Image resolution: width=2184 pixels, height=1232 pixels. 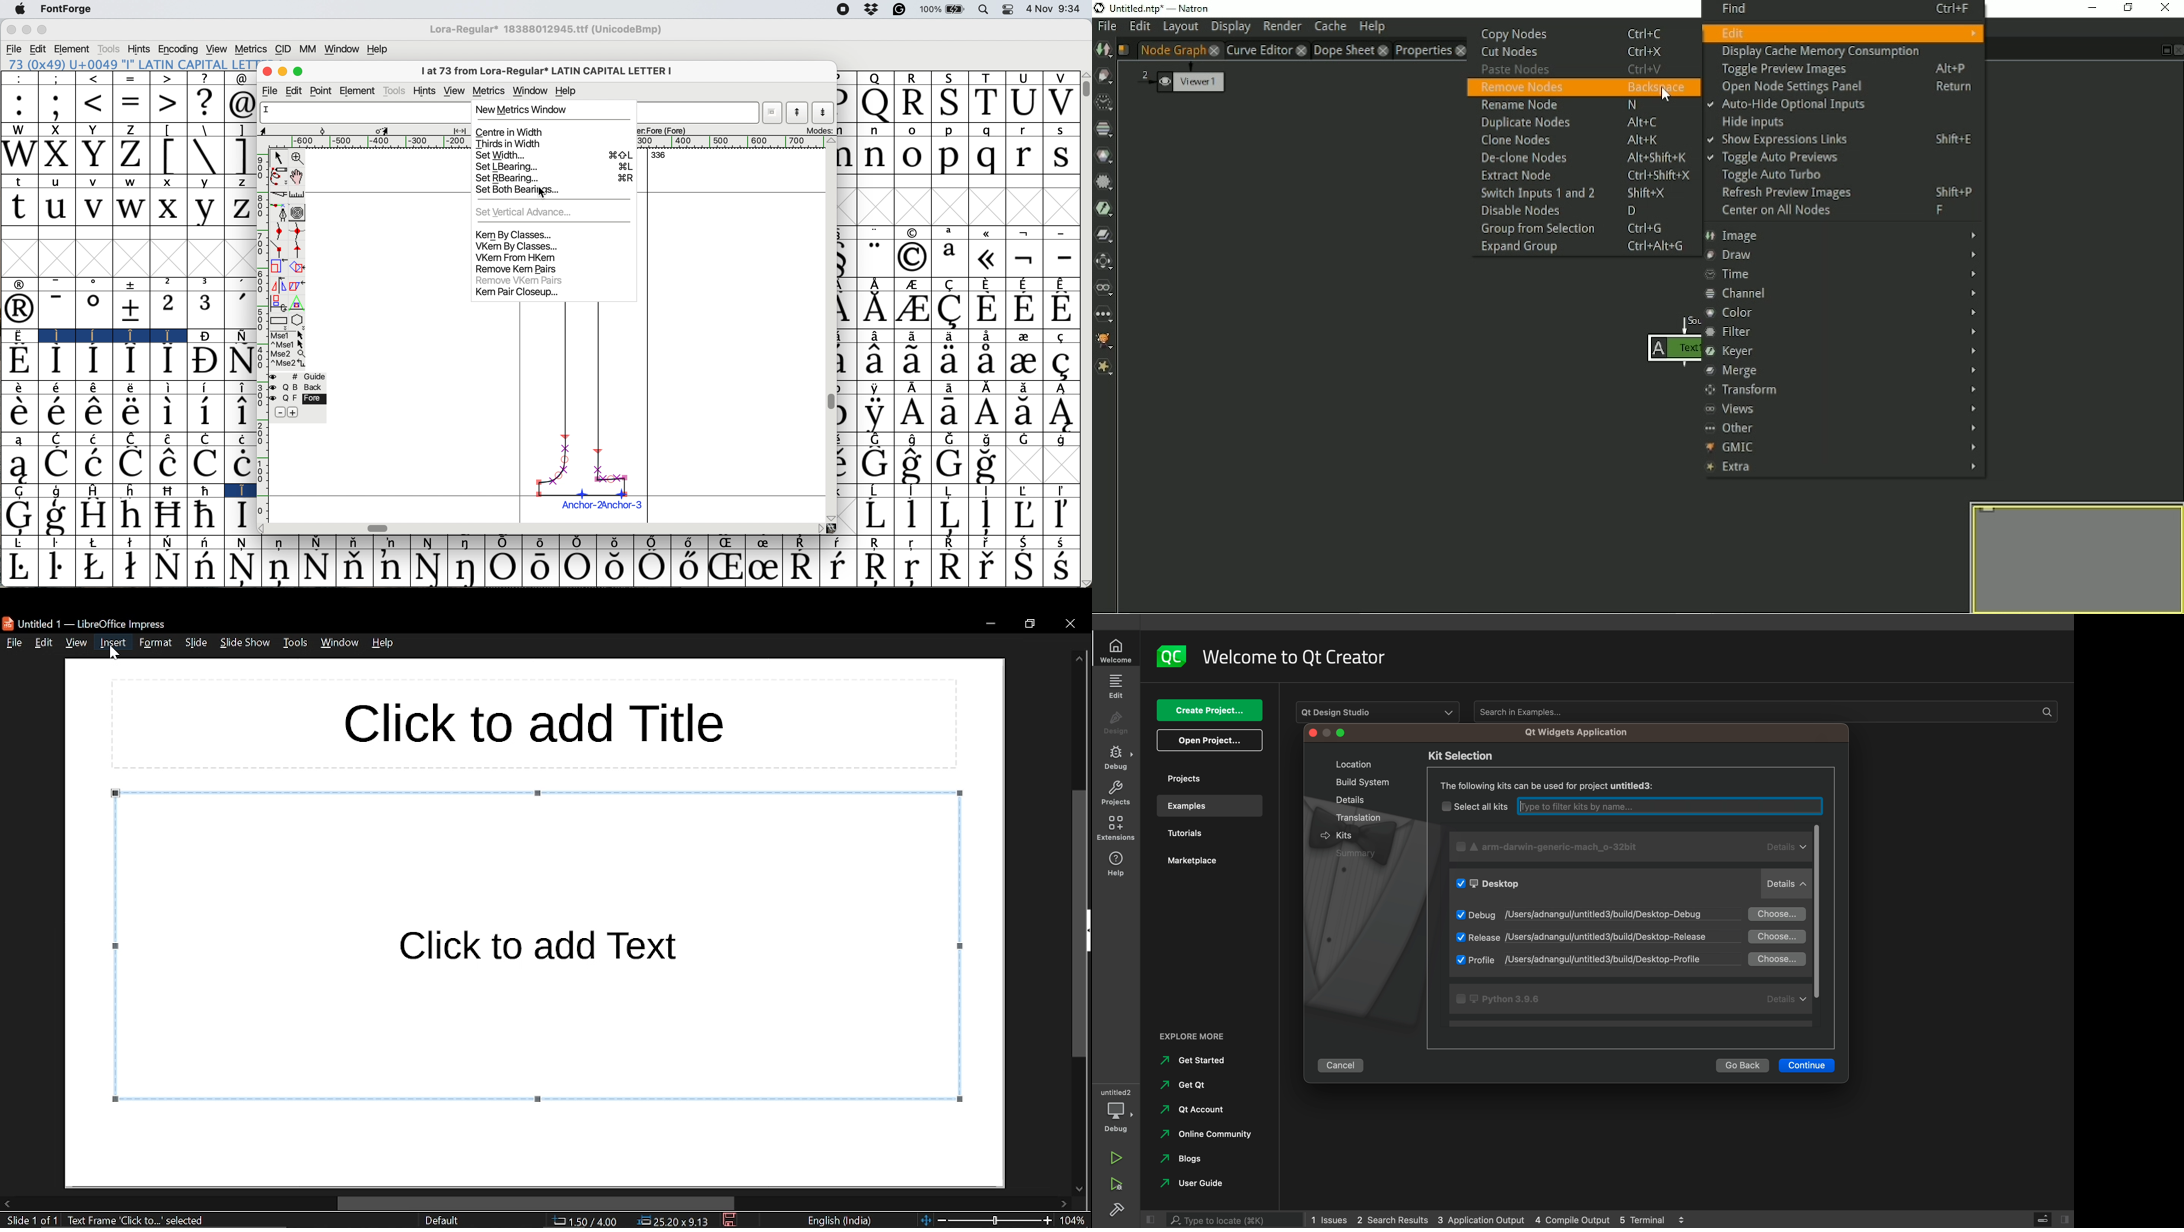 What do you see at coordinates (948, 157) in the screenshot?
I see `p` at bounding box center [948, 157].